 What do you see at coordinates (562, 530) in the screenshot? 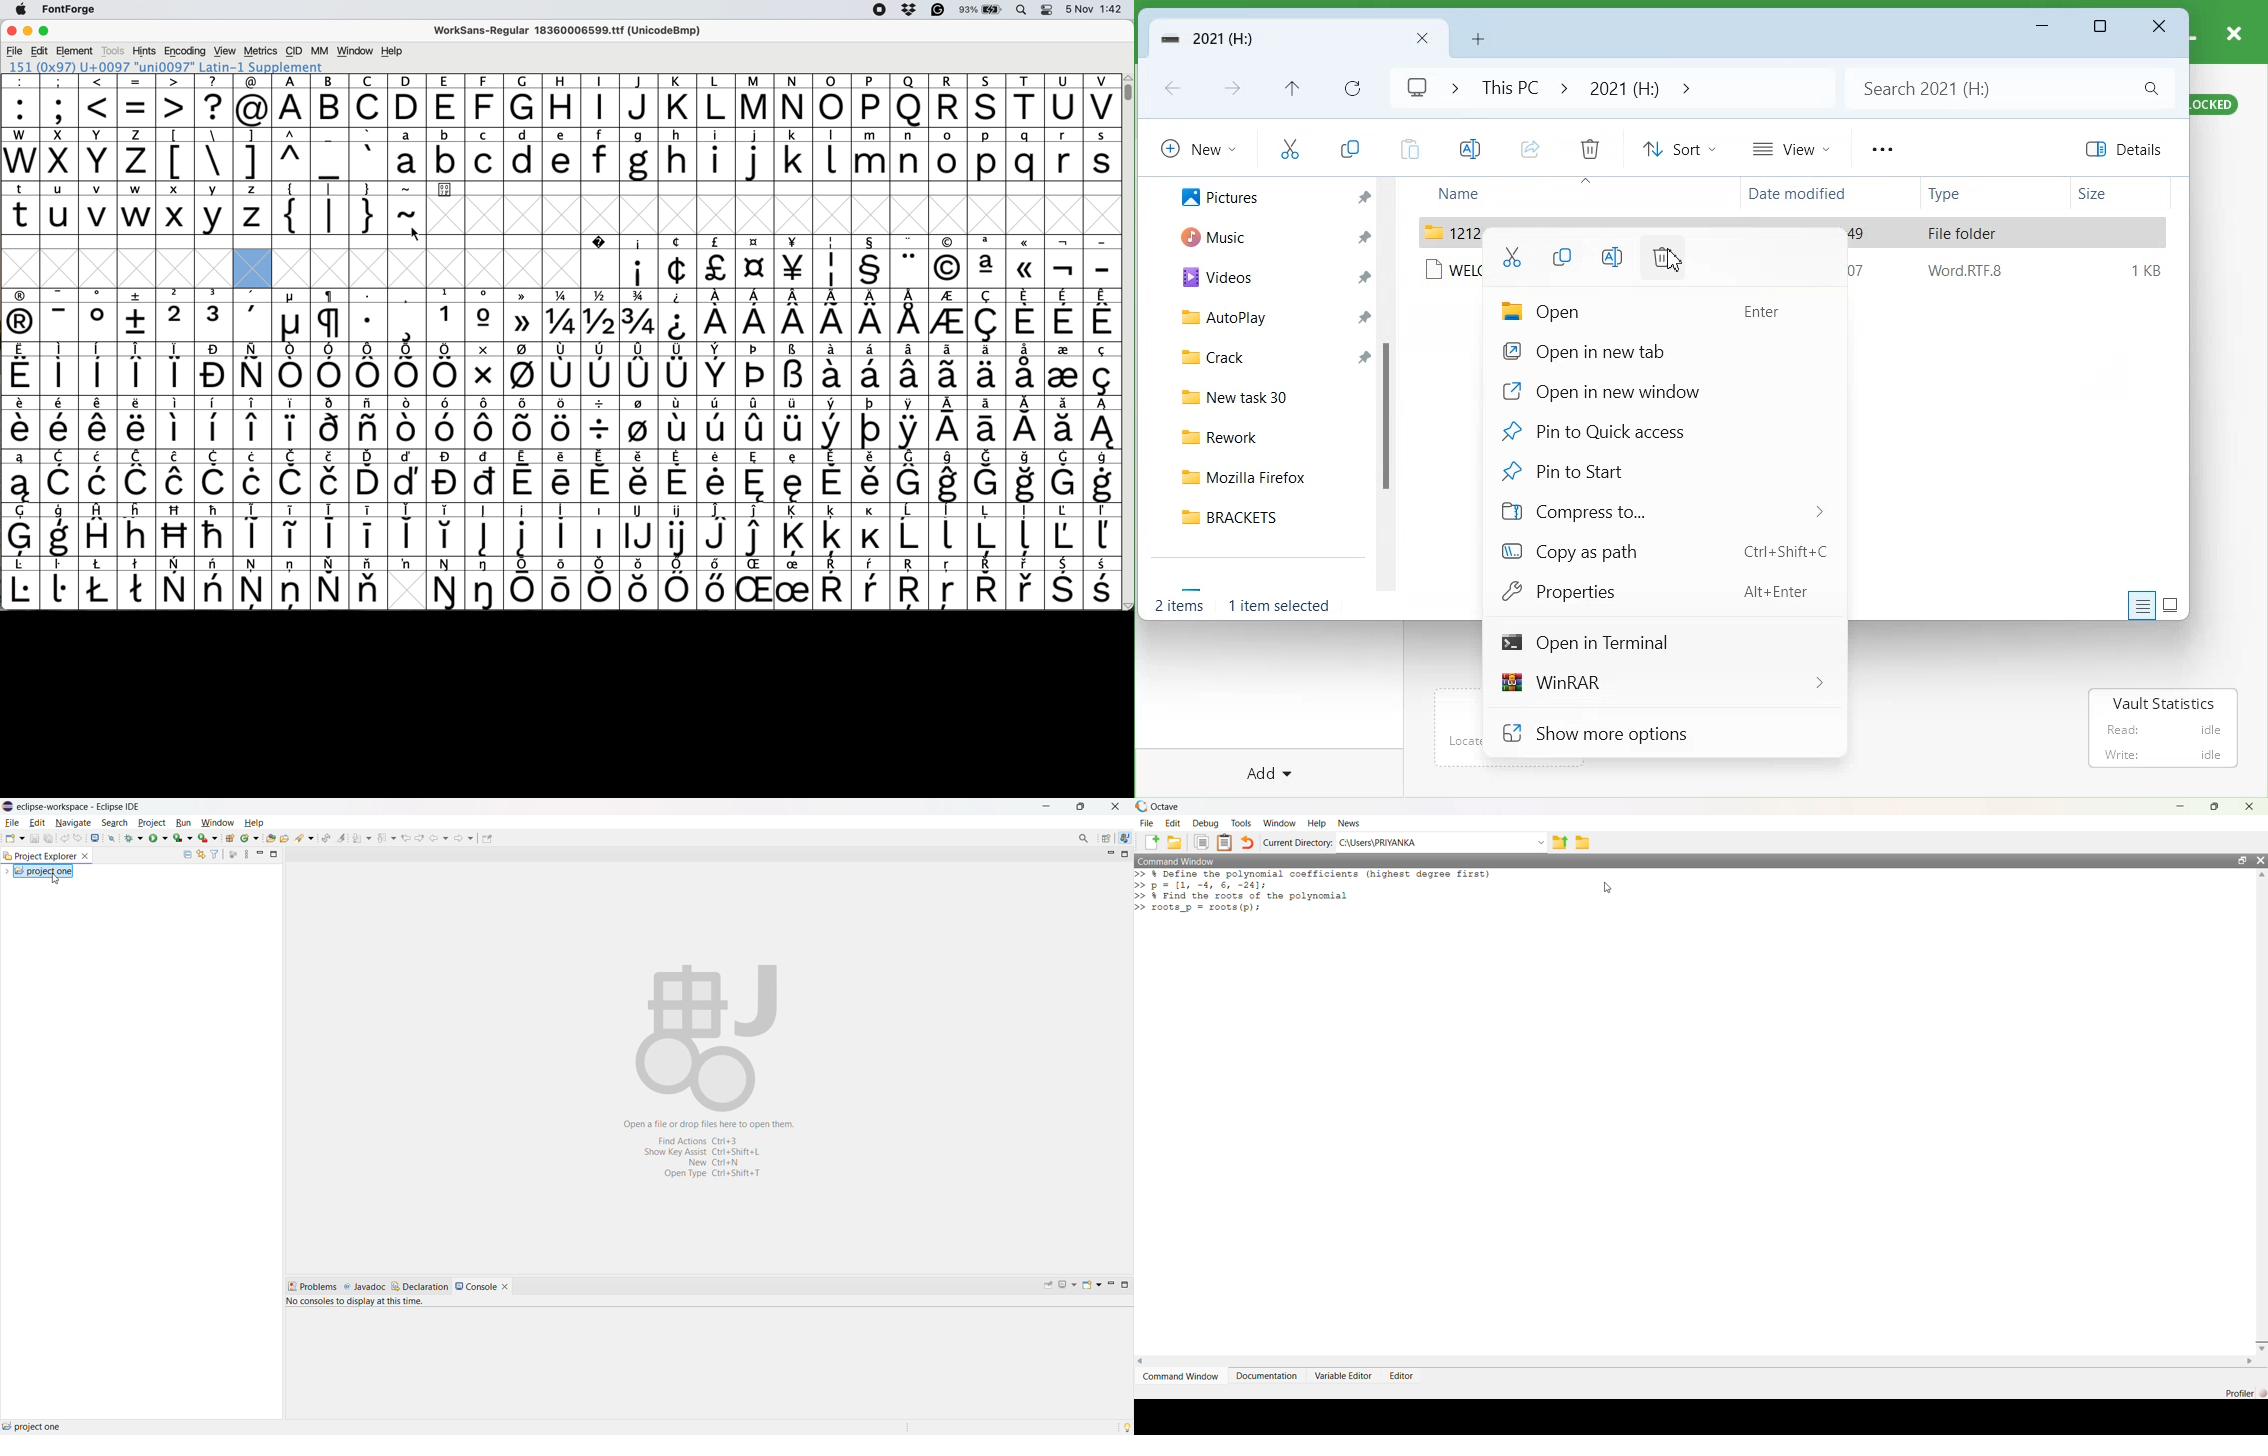
I see `symbol` at bounding box center [562, 530].